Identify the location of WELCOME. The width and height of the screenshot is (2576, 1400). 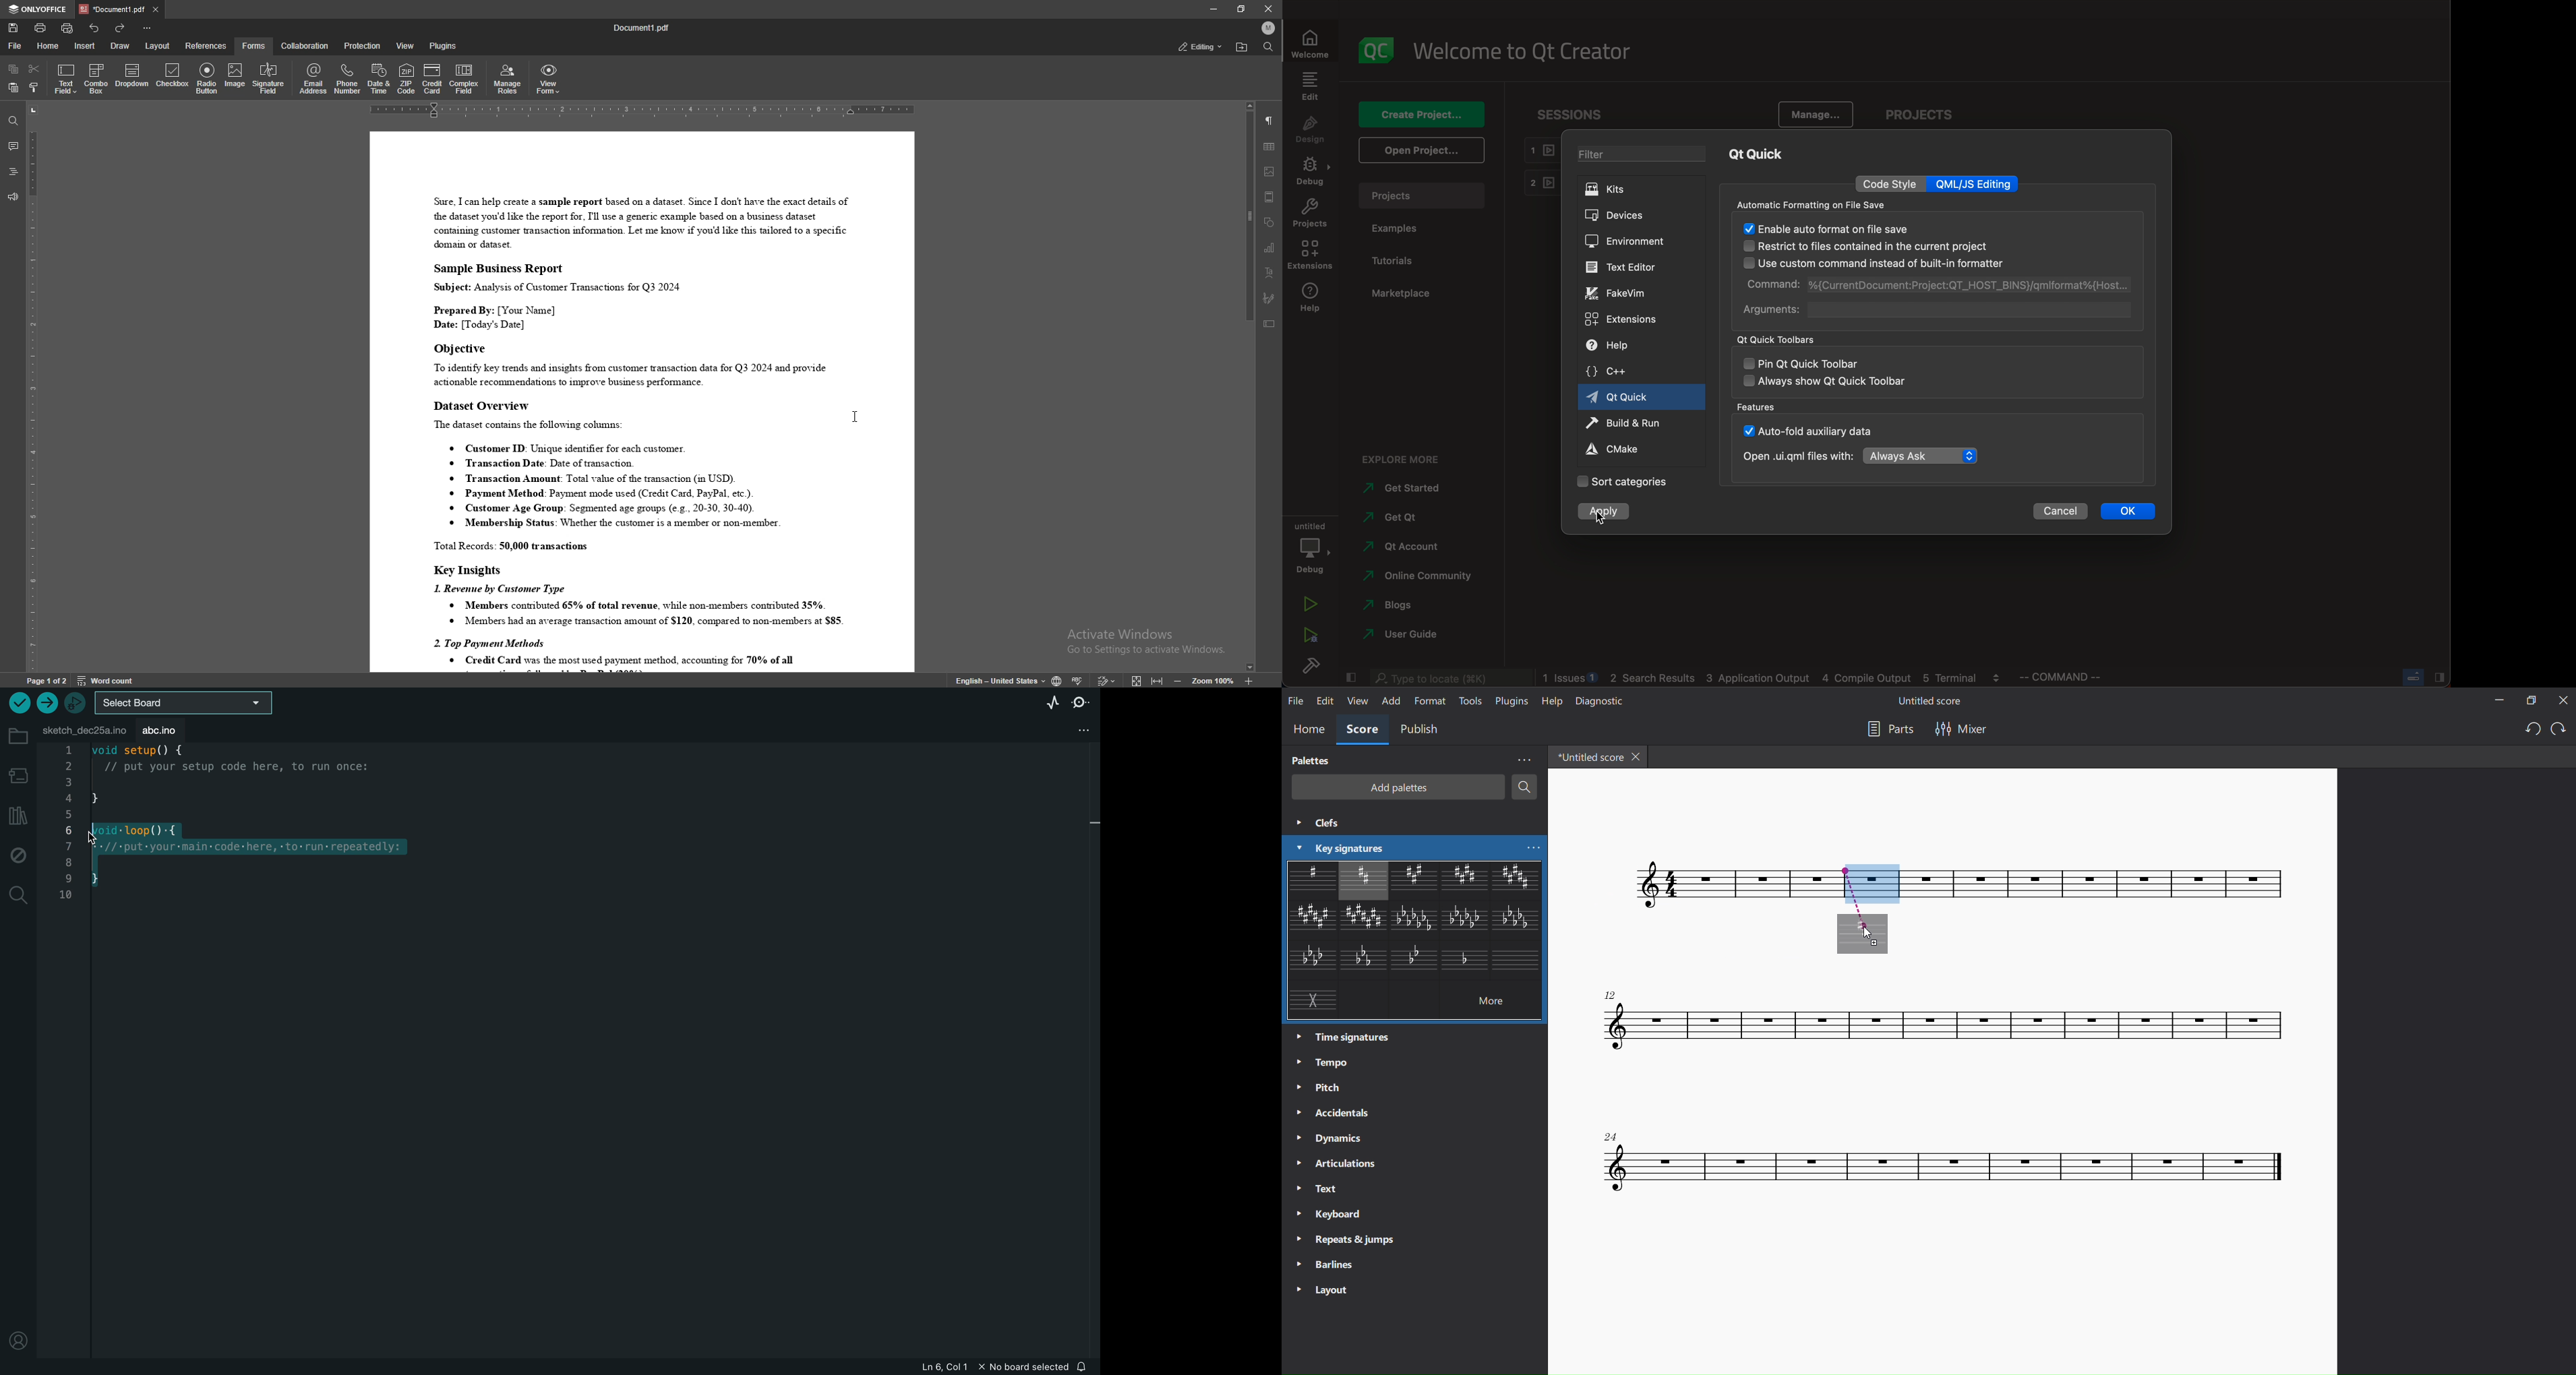
(1311, 46).